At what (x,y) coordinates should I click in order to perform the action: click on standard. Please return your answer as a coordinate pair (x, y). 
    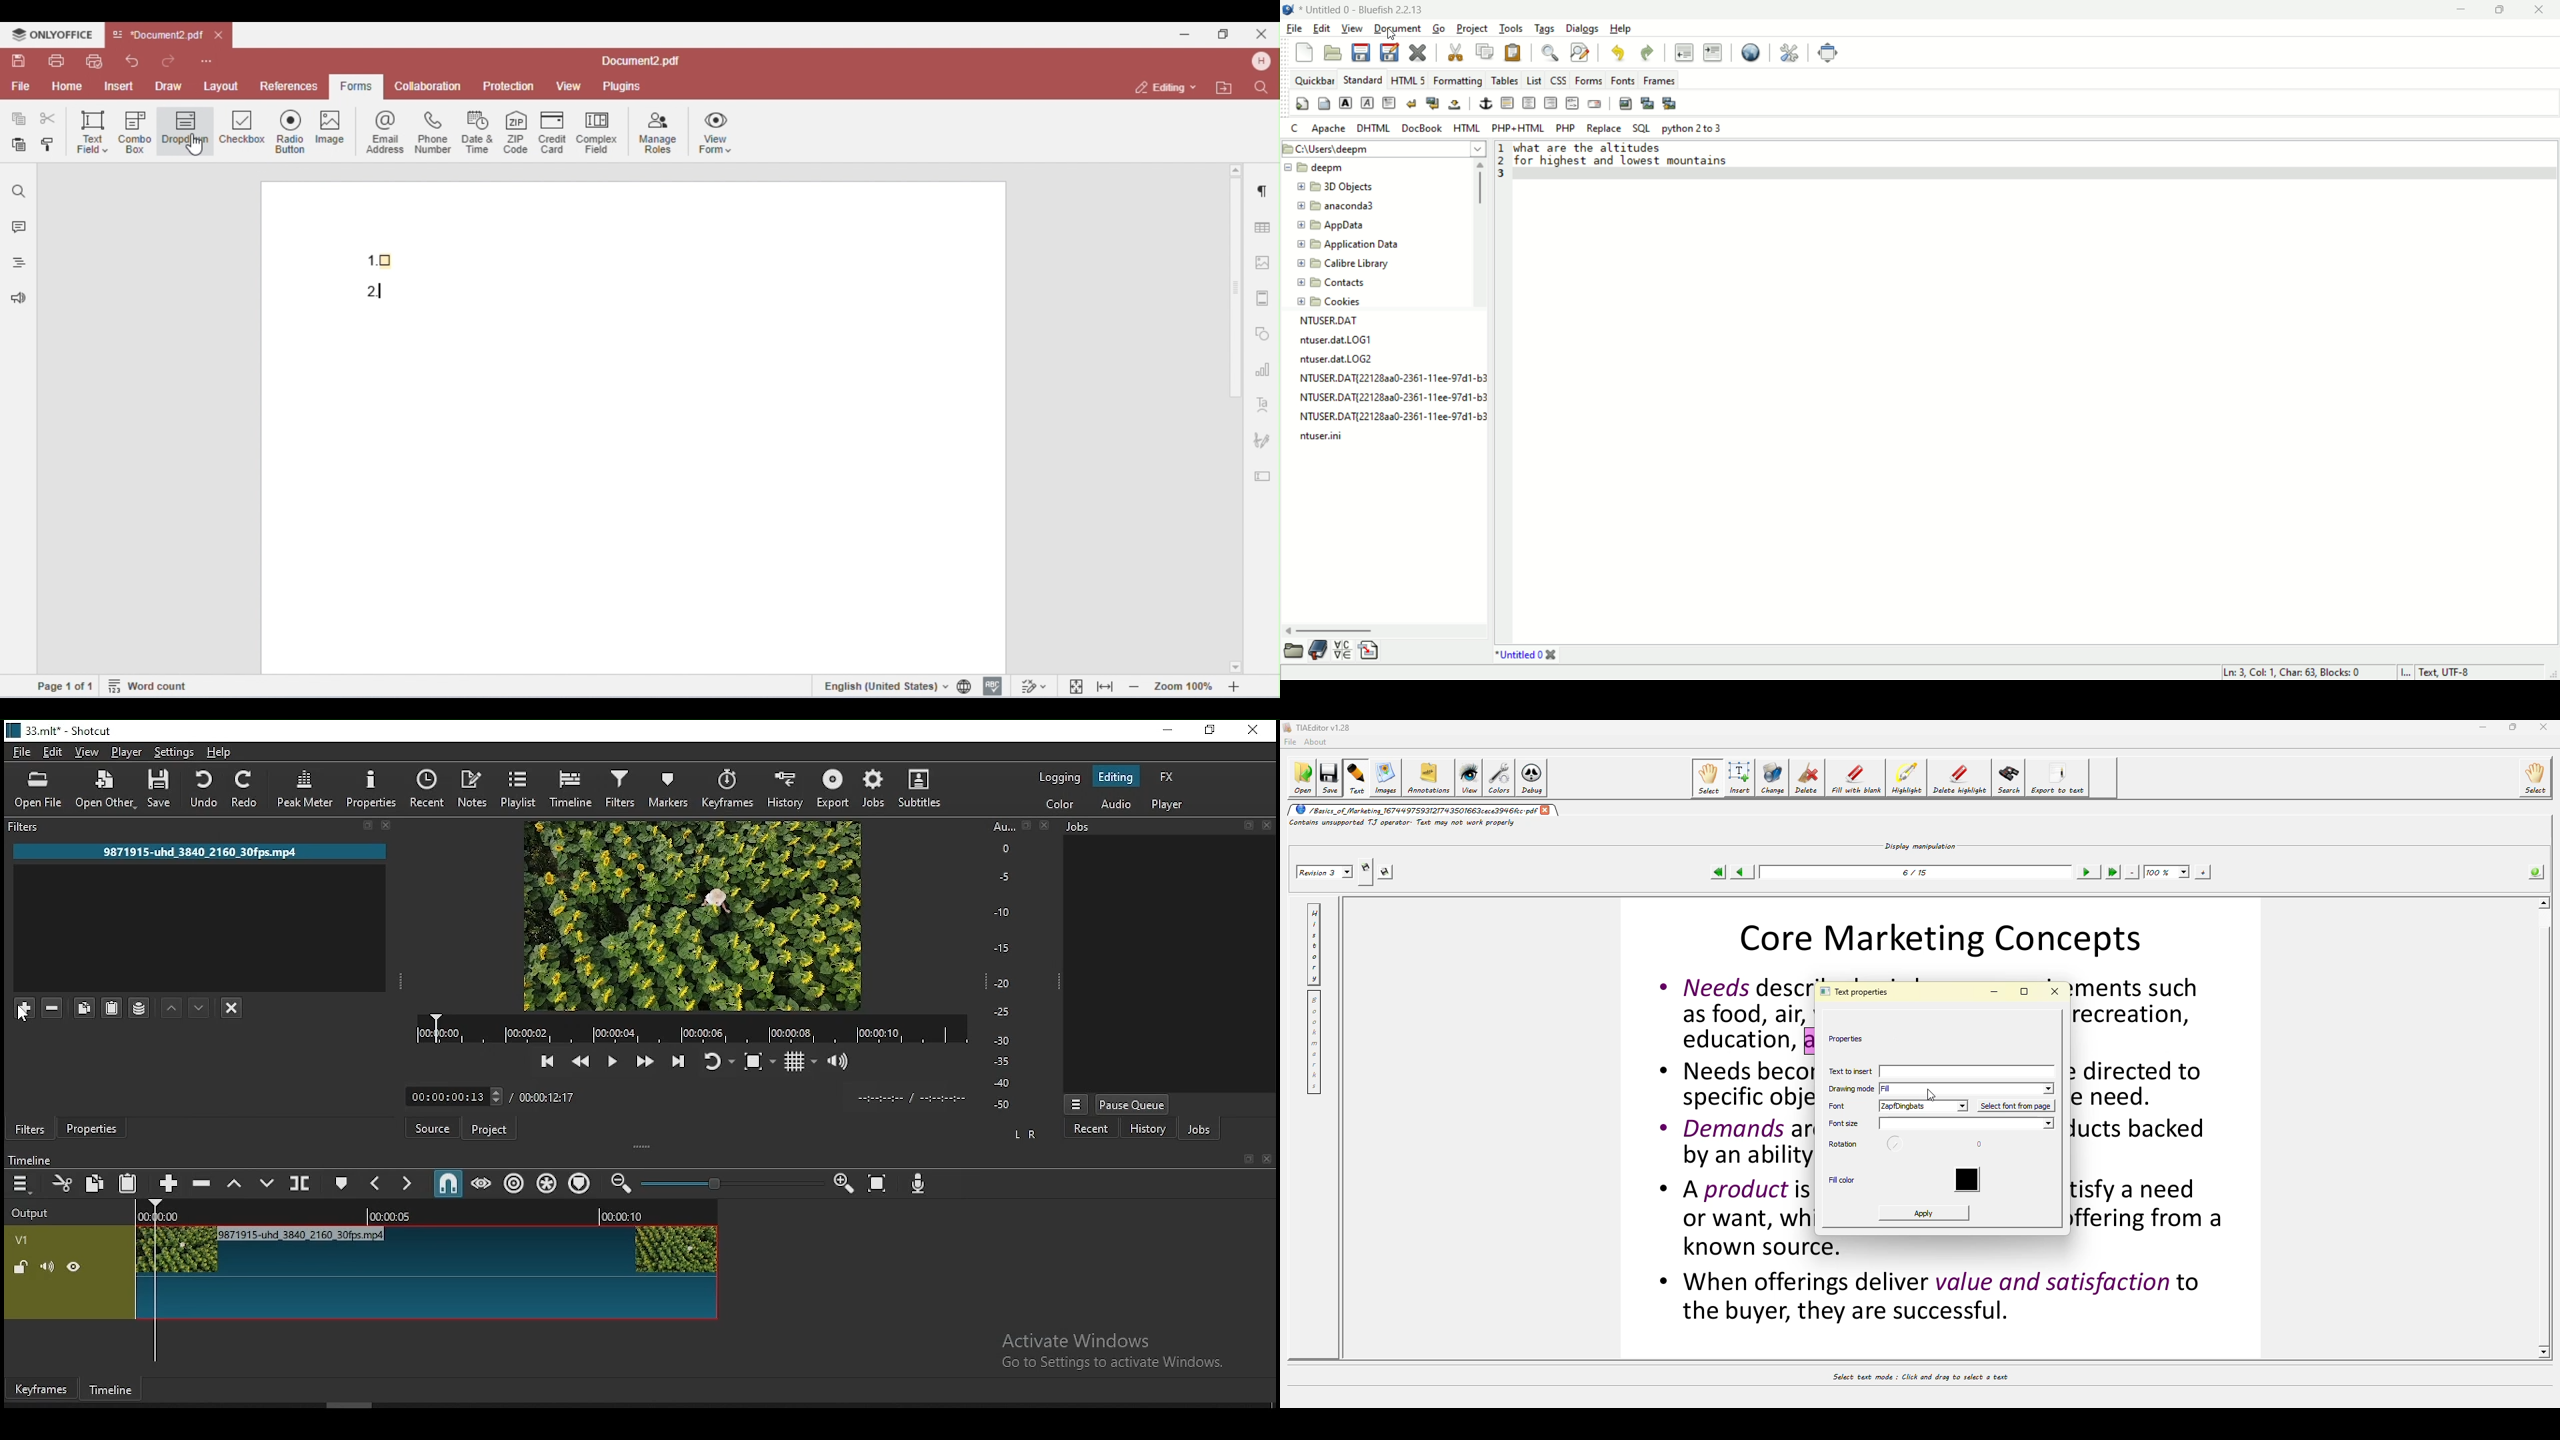
    Looking at the image, I should click on (1361, 79).